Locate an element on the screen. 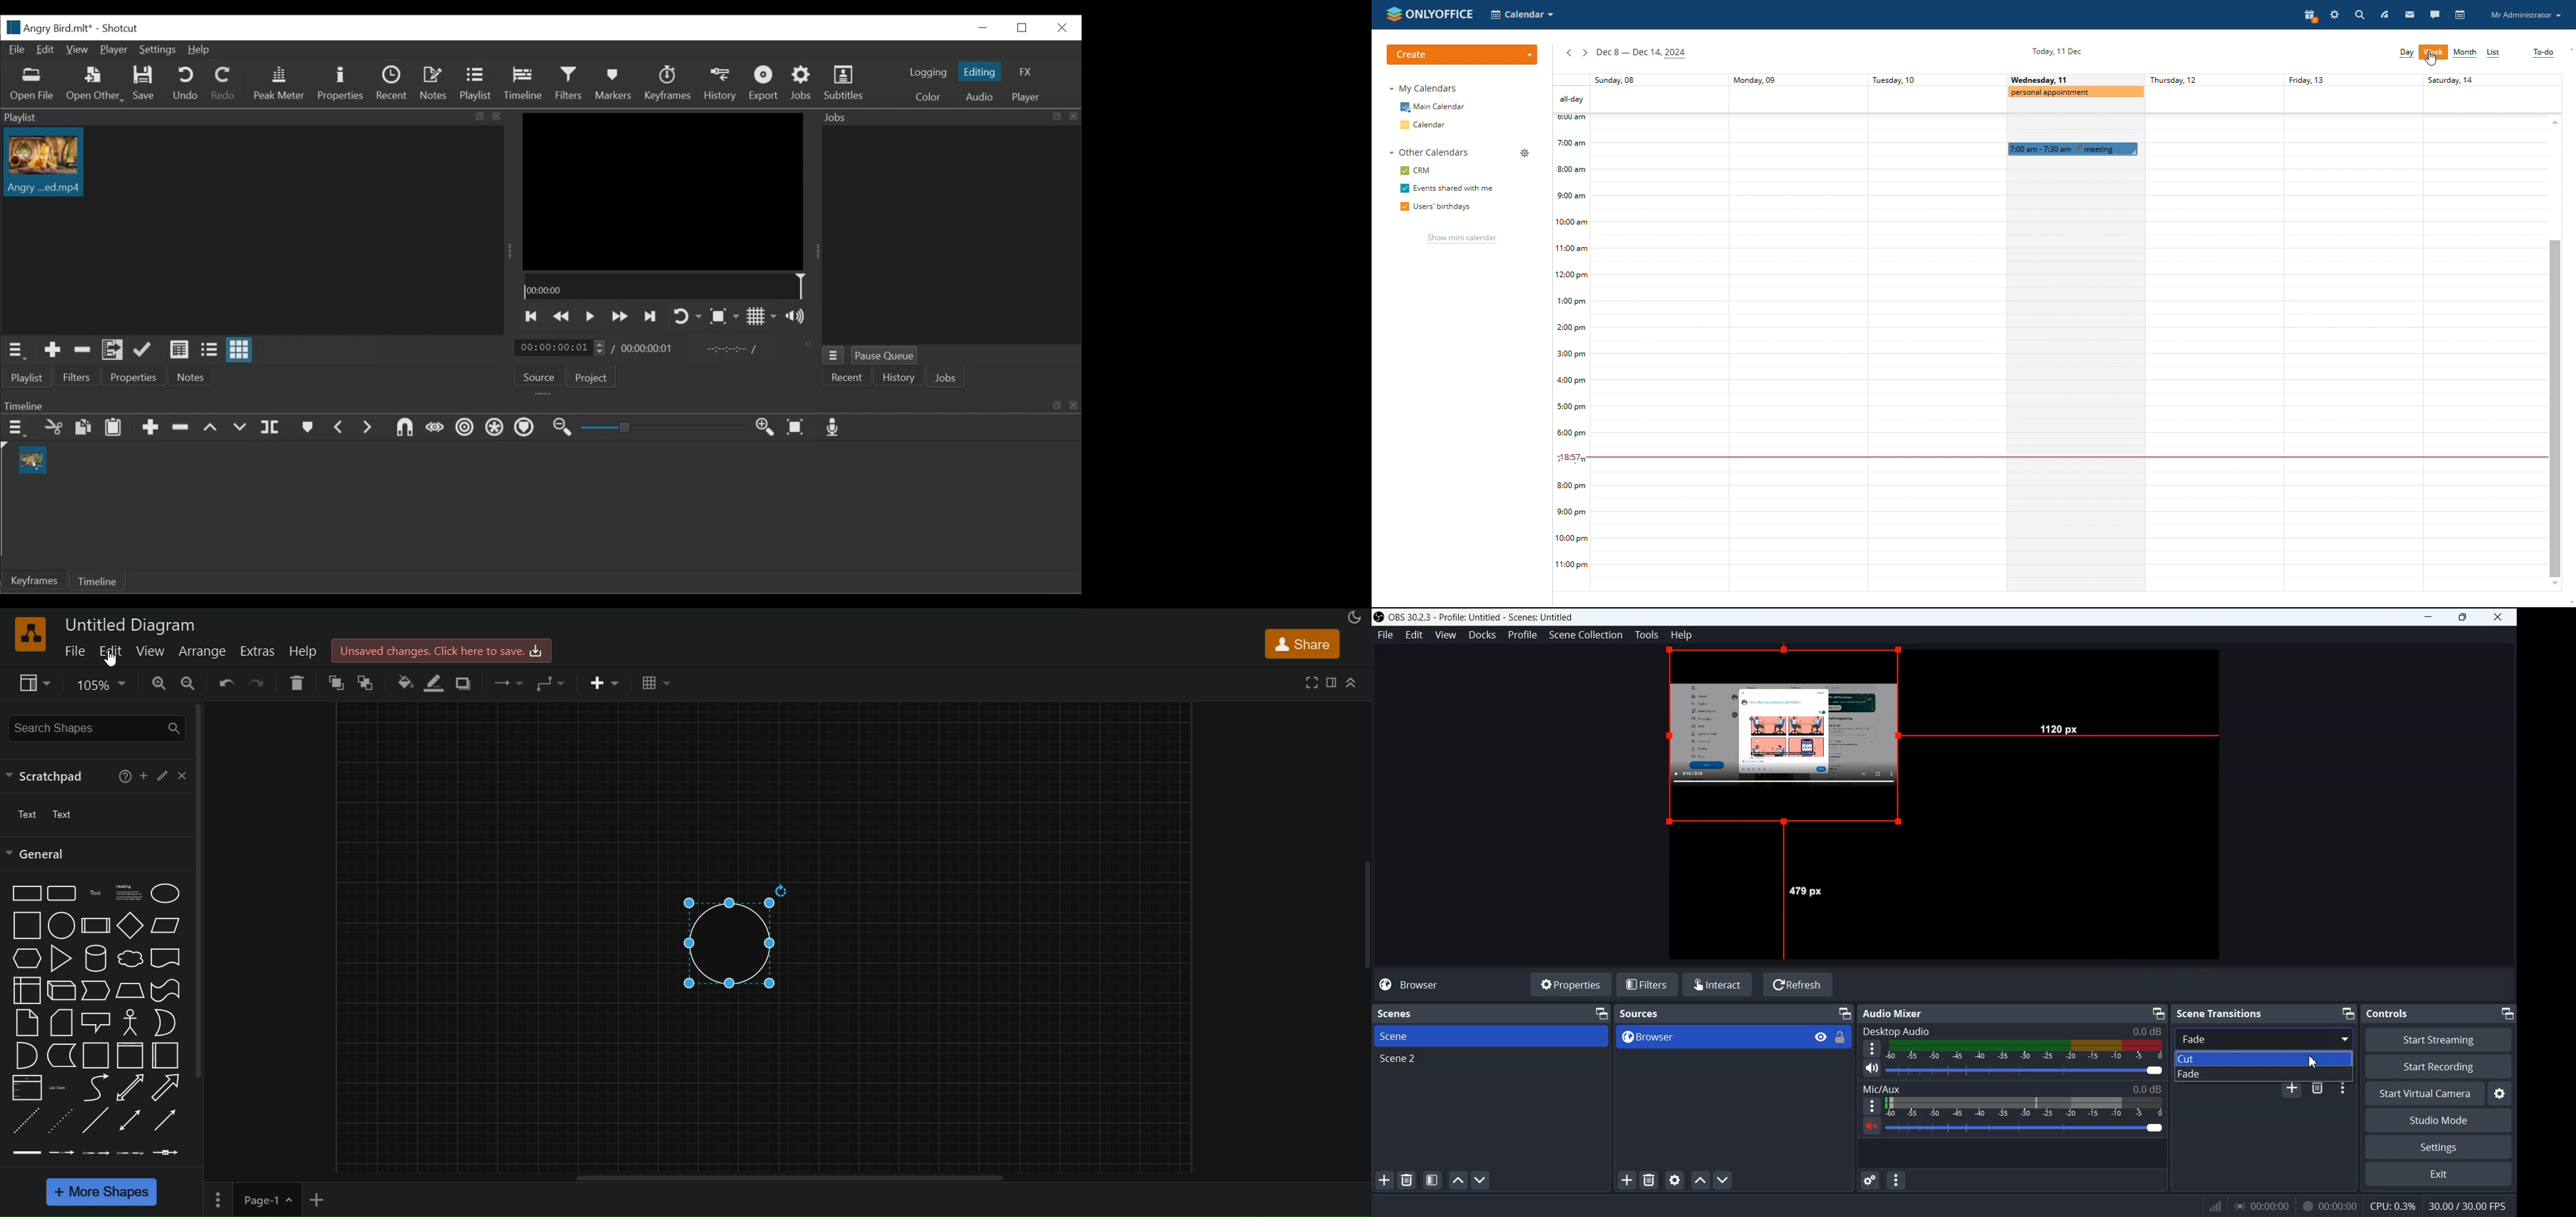  File is located at coordinates (17, 50).